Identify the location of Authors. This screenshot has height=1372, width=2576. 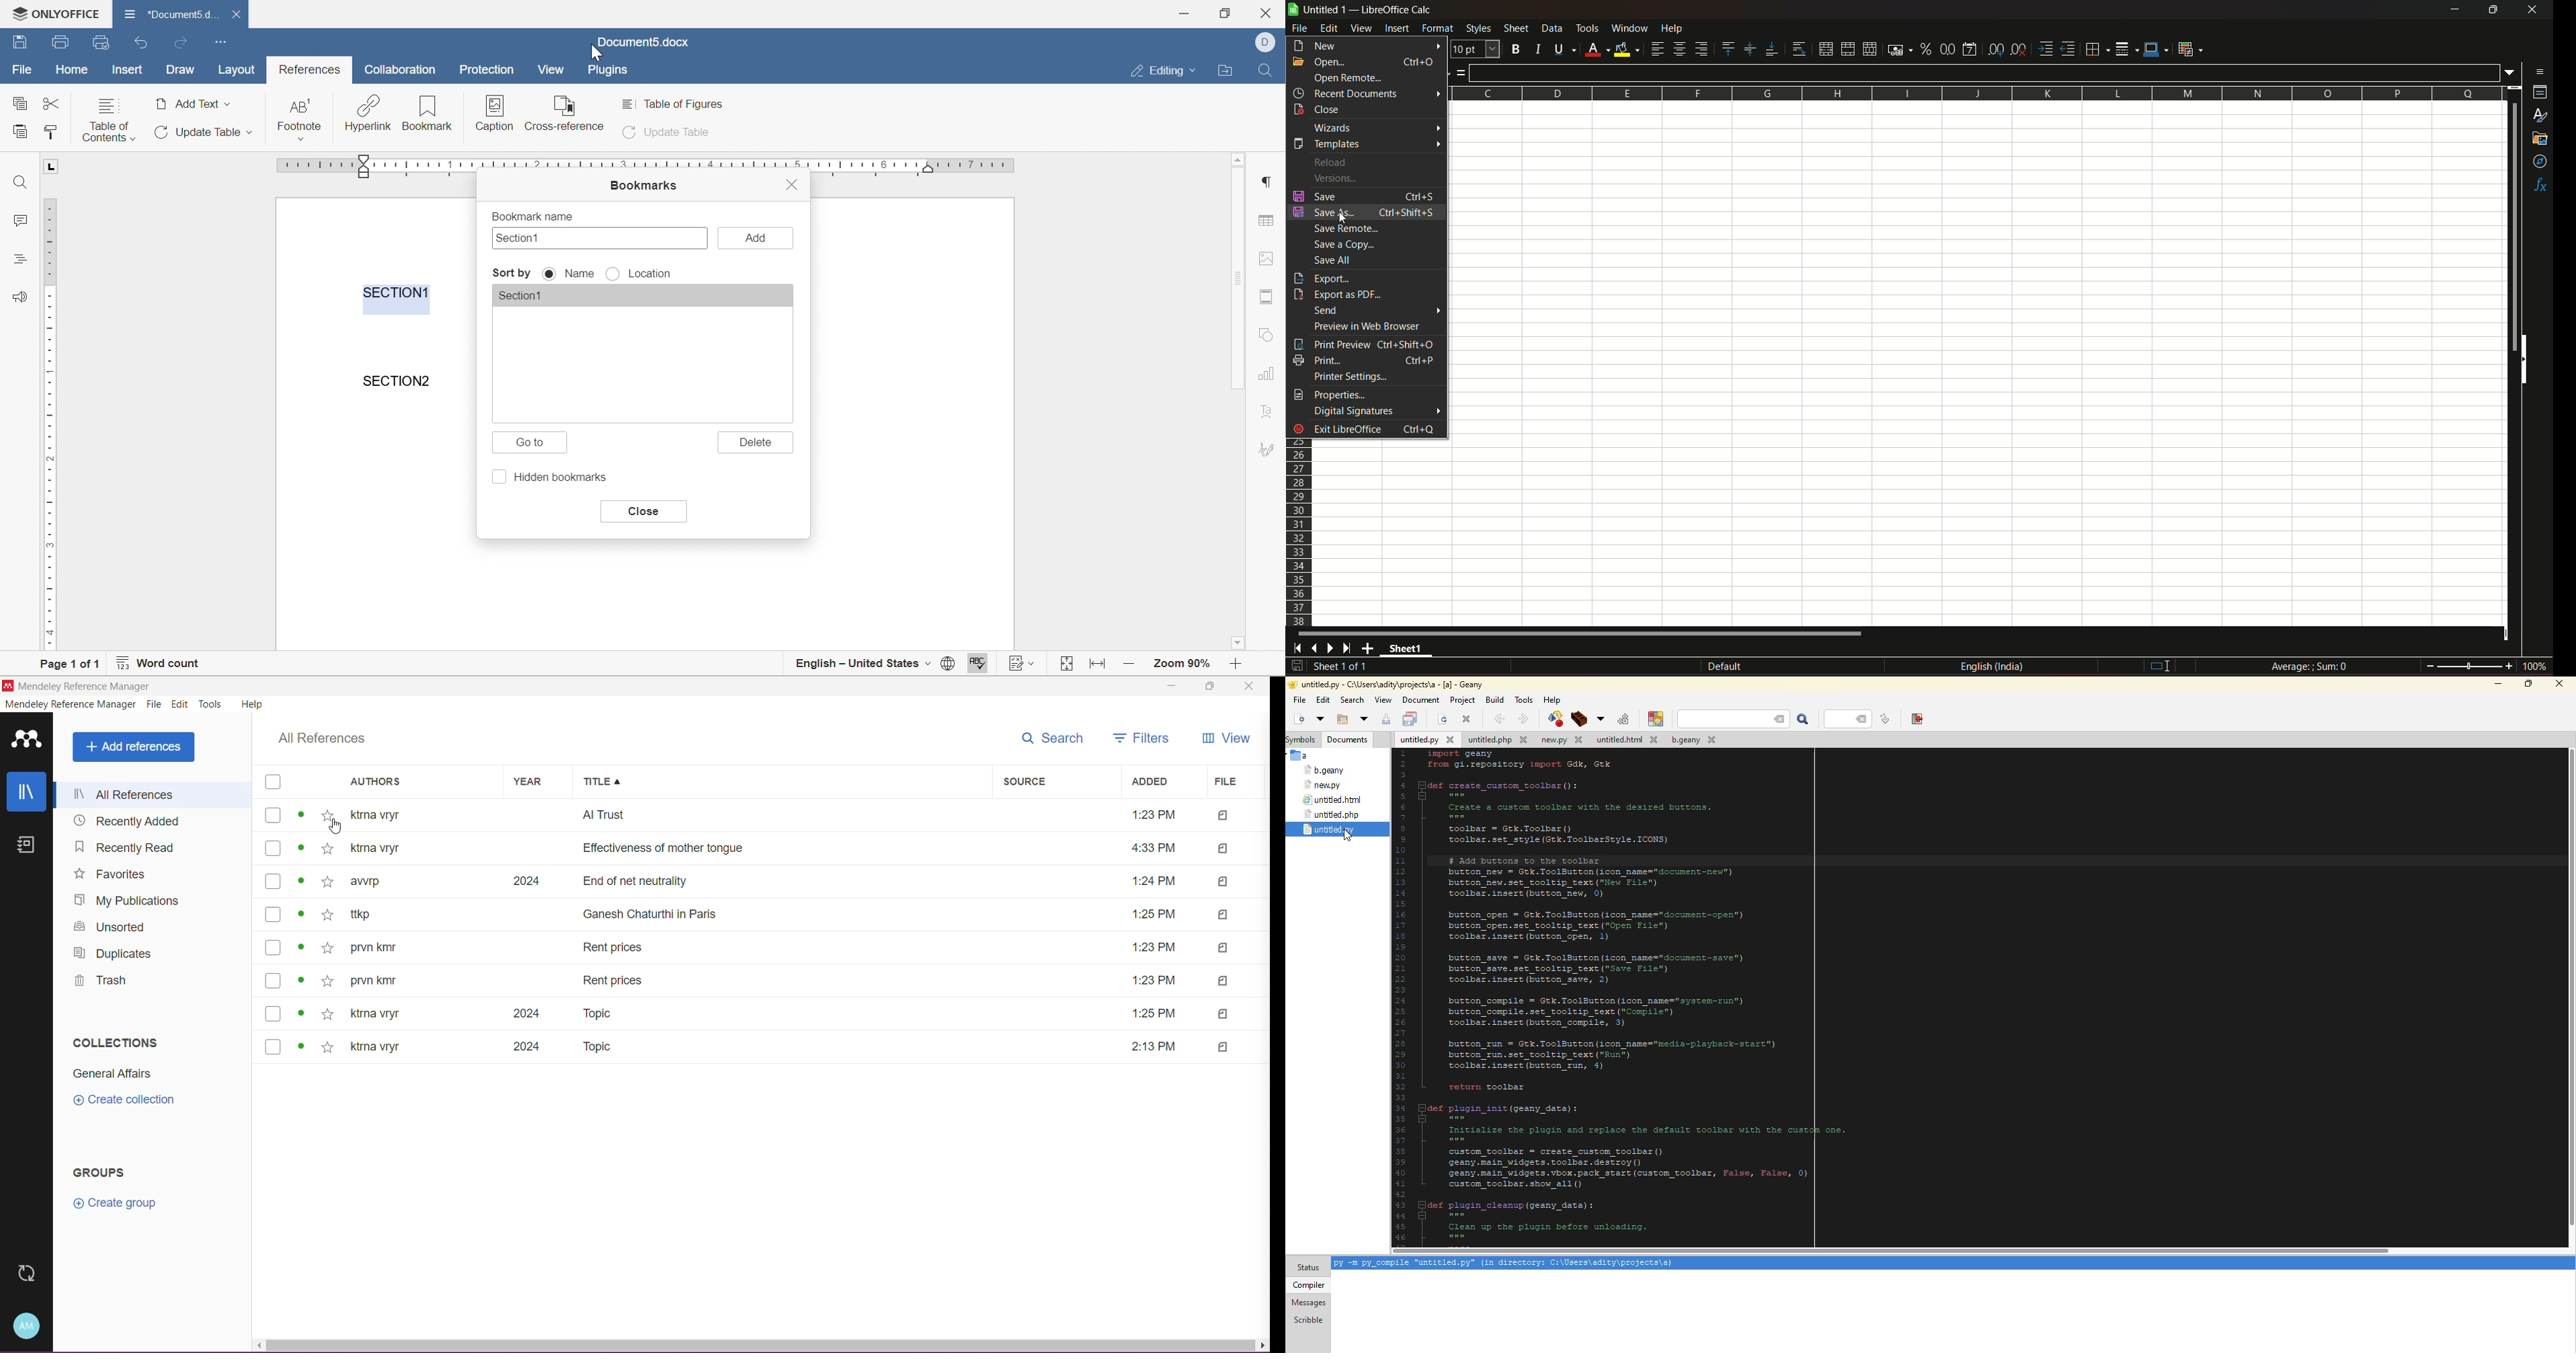
(417, 782).